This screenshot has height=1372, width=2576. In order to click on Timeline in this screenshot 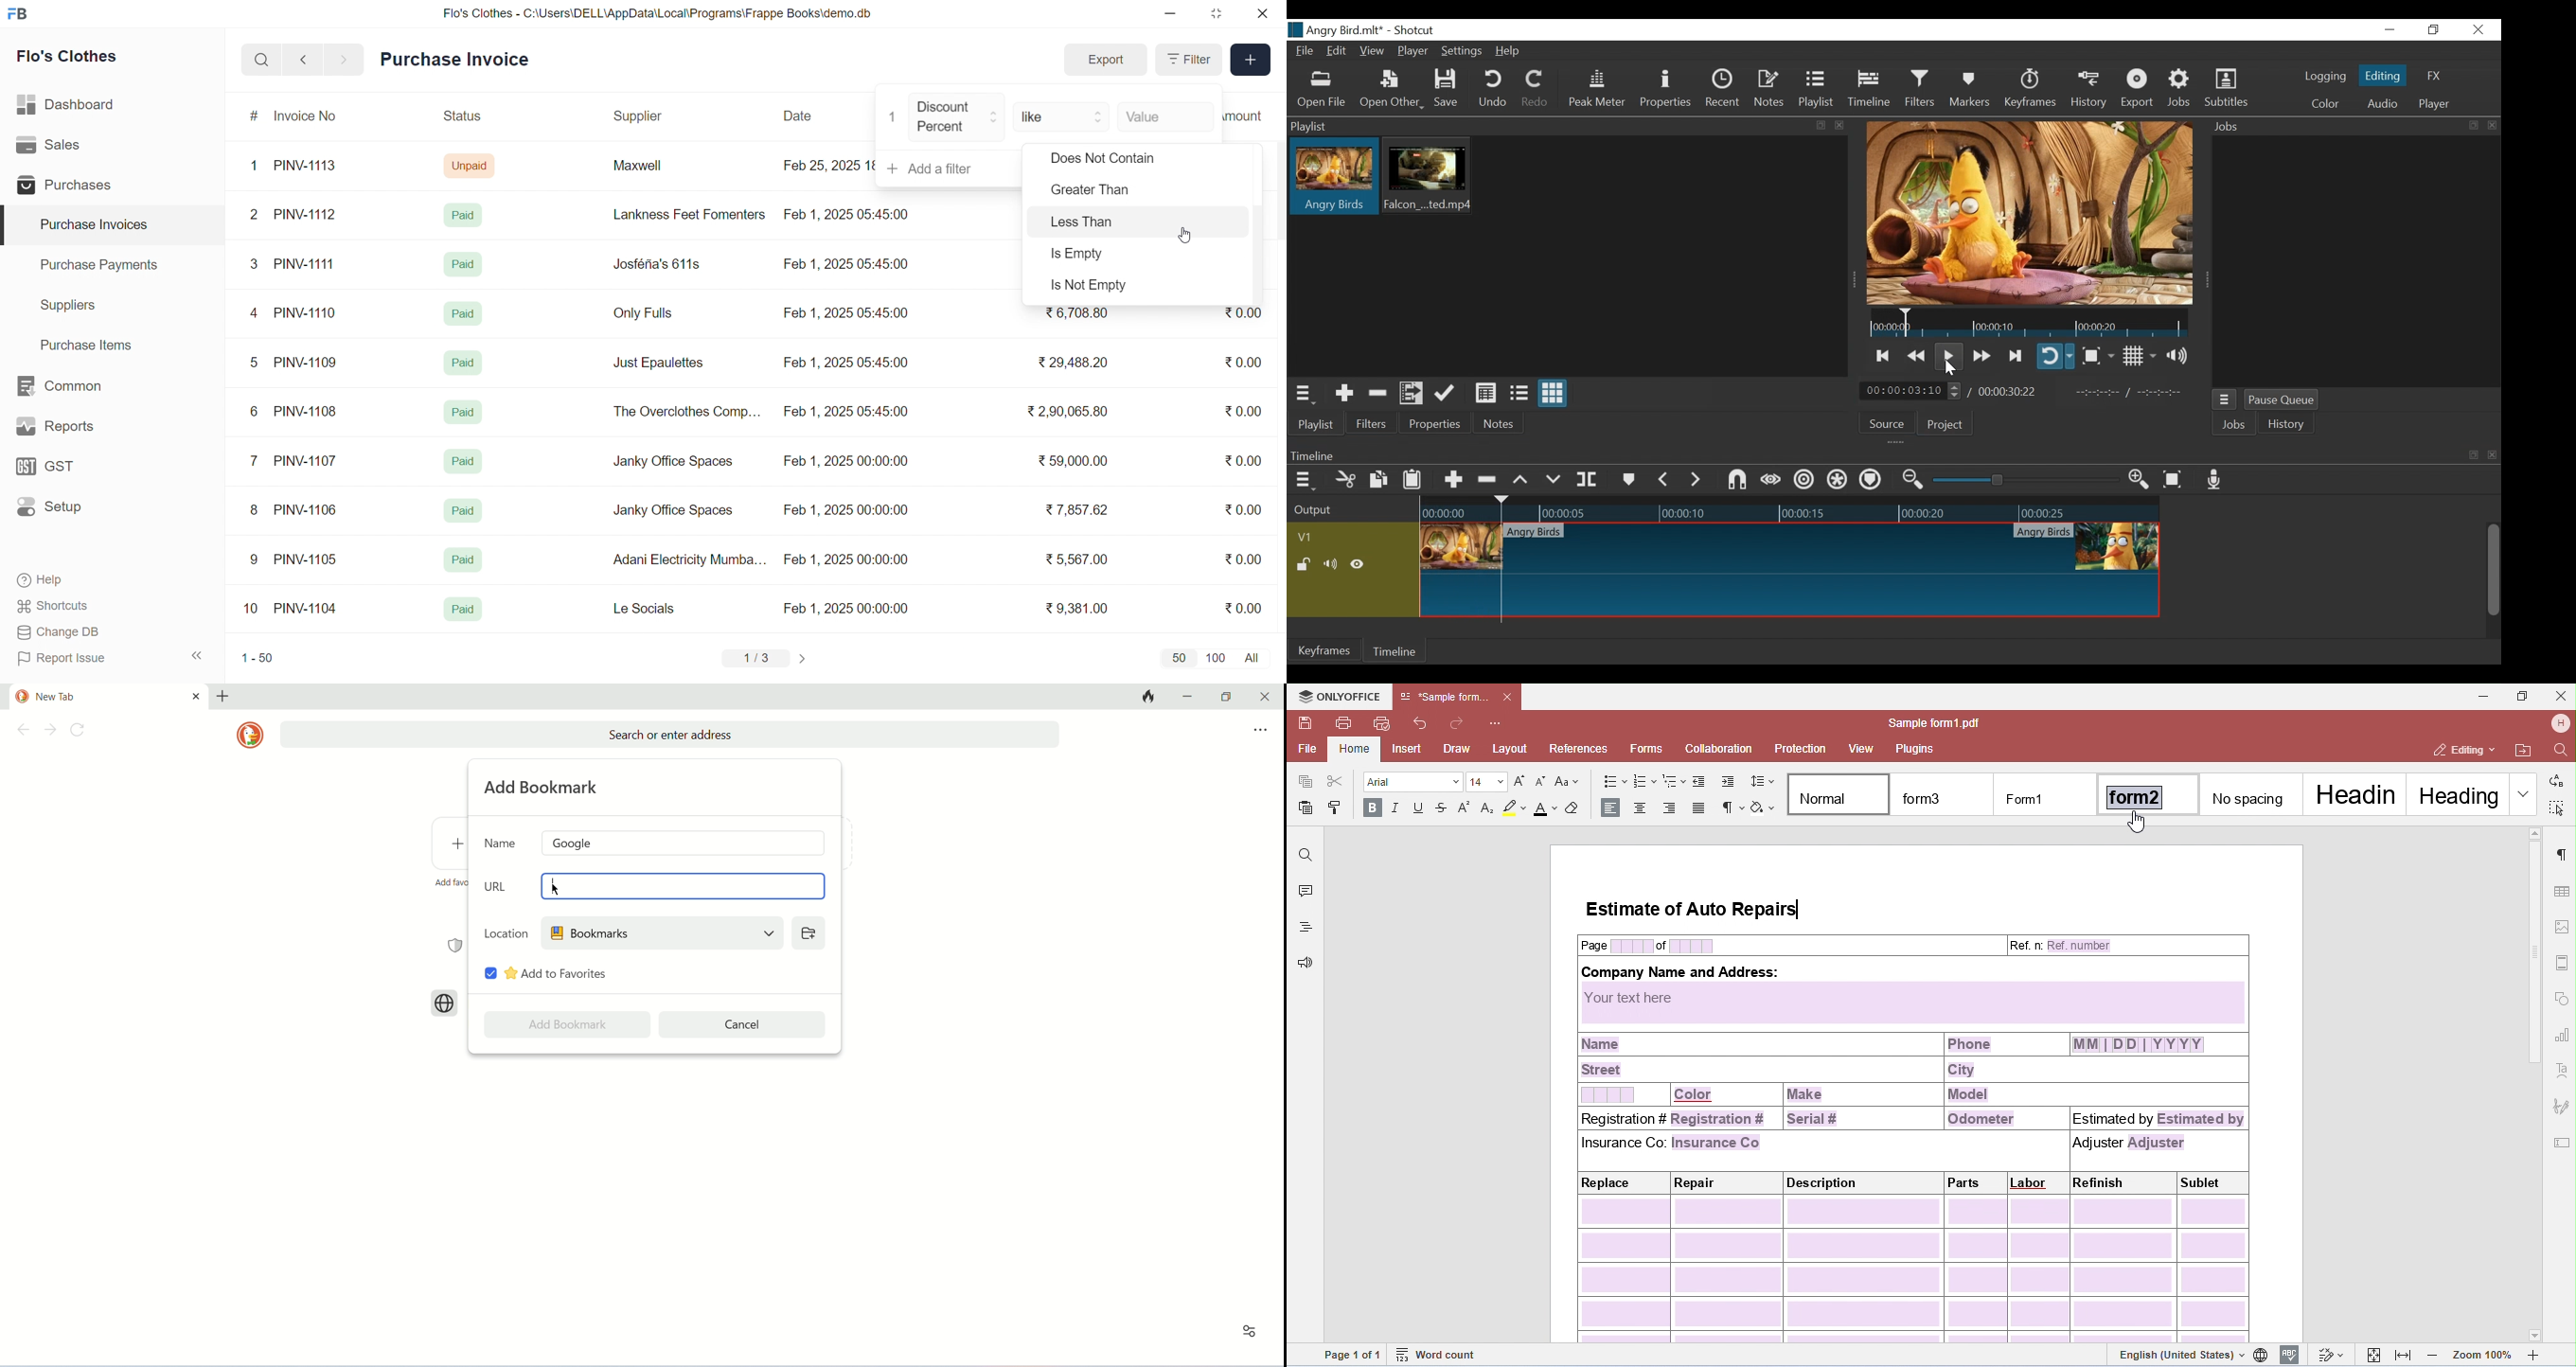, I will do `click(1400, 652)`.